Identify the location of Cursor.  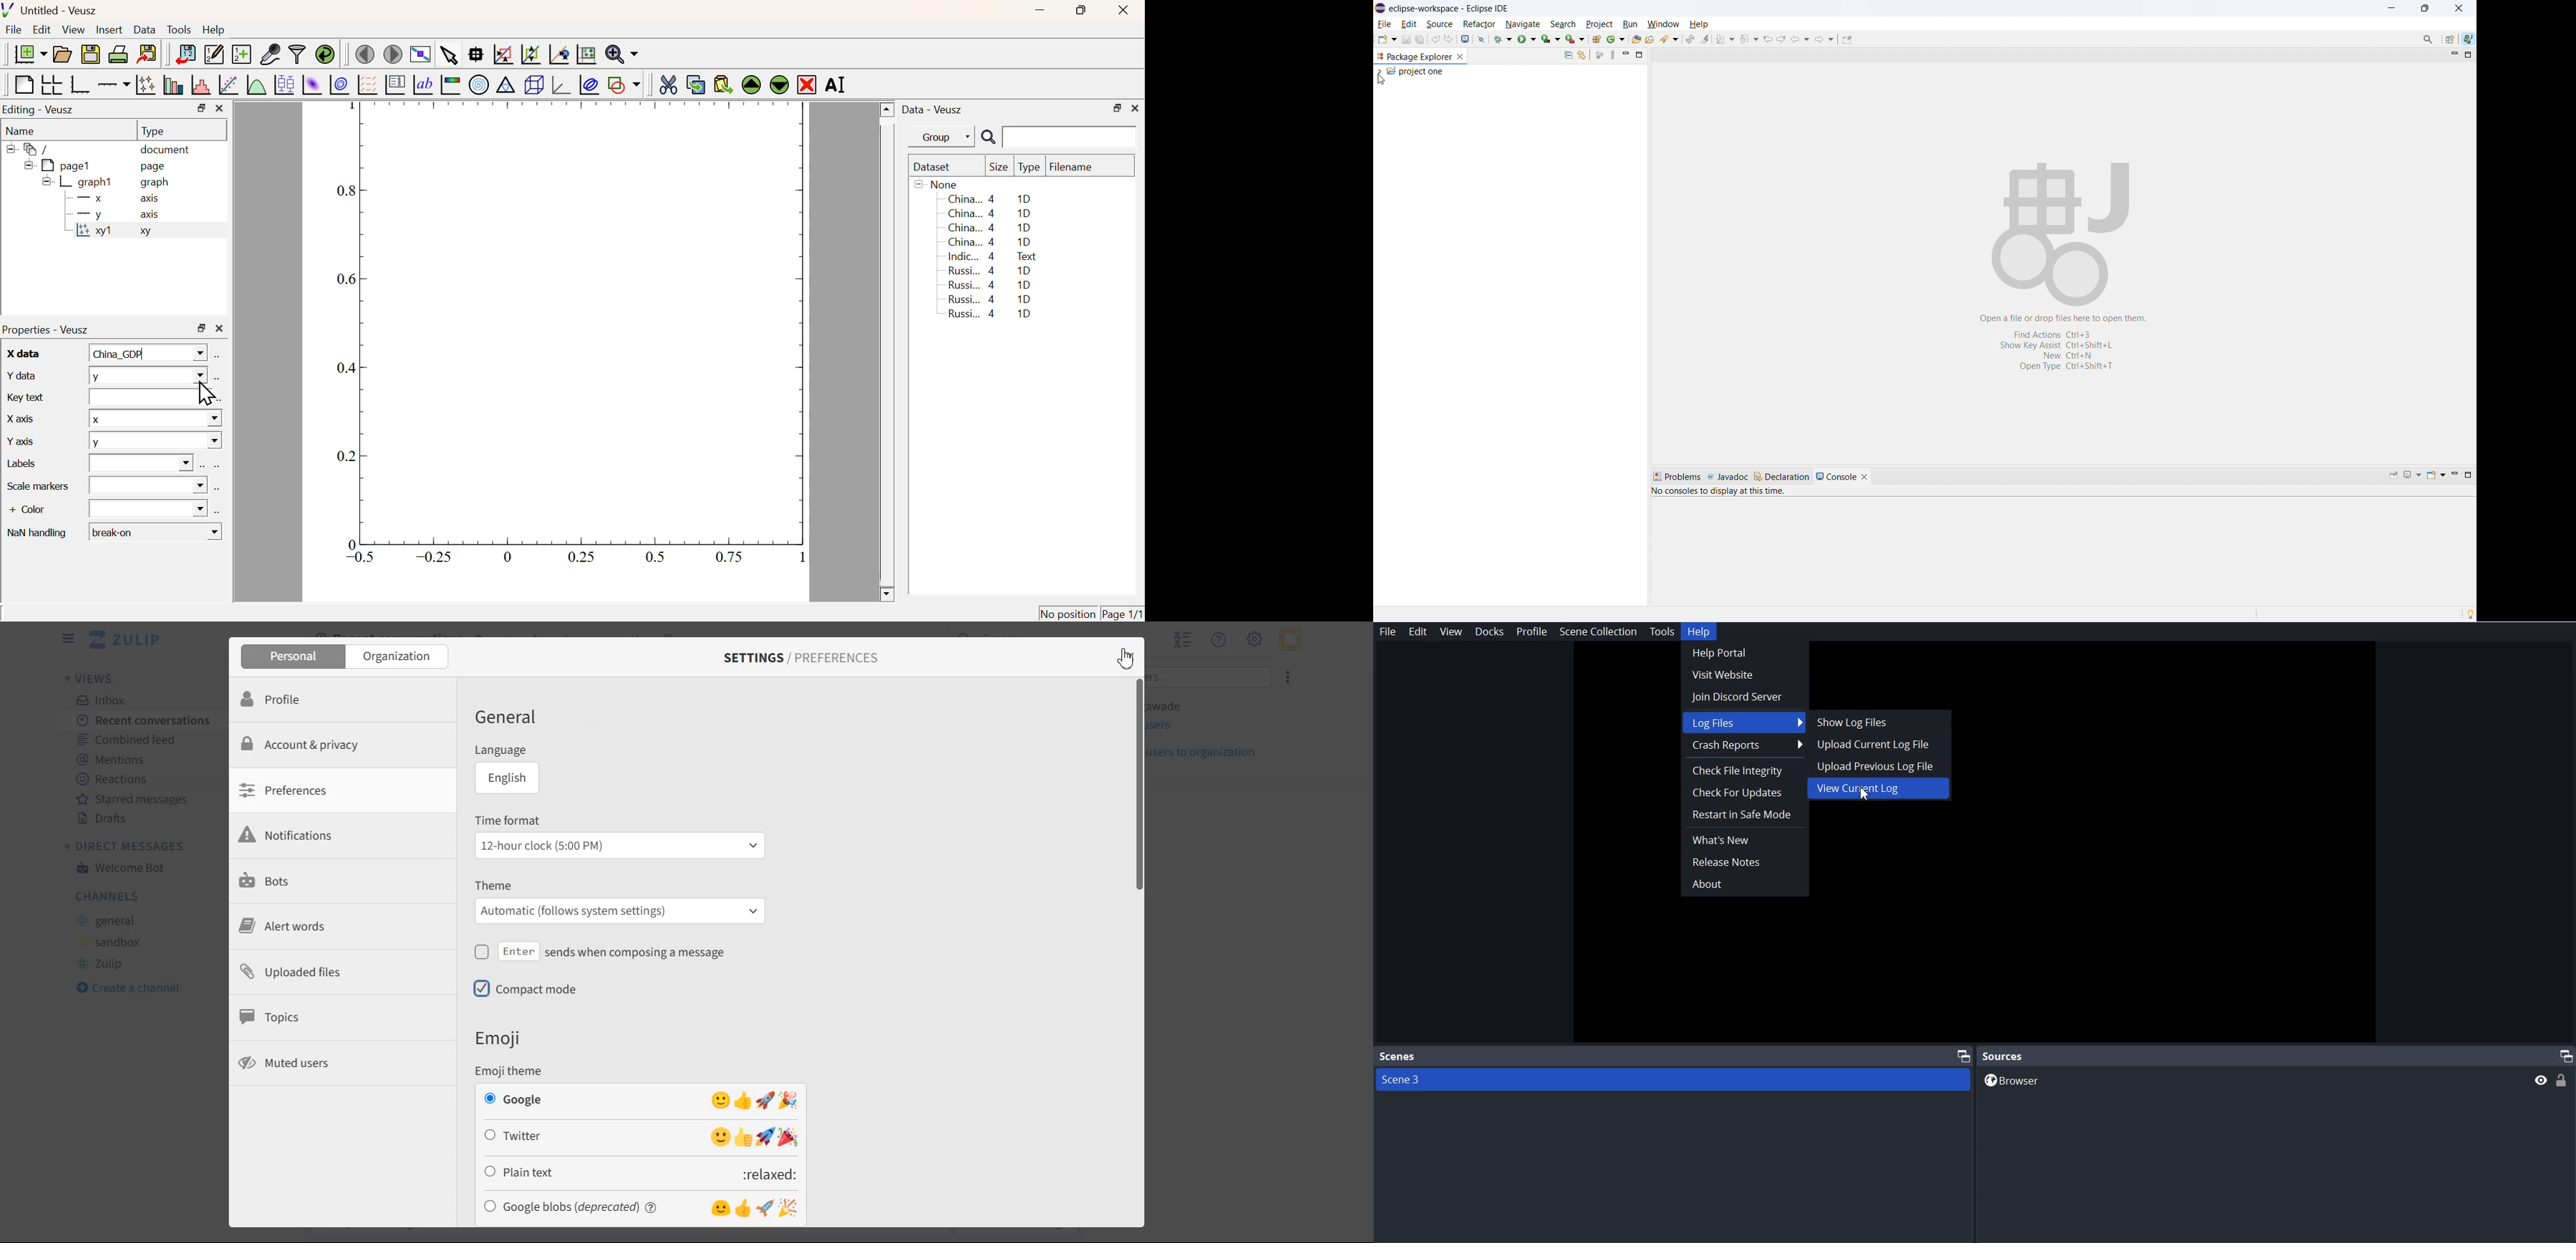
(1384, 78).